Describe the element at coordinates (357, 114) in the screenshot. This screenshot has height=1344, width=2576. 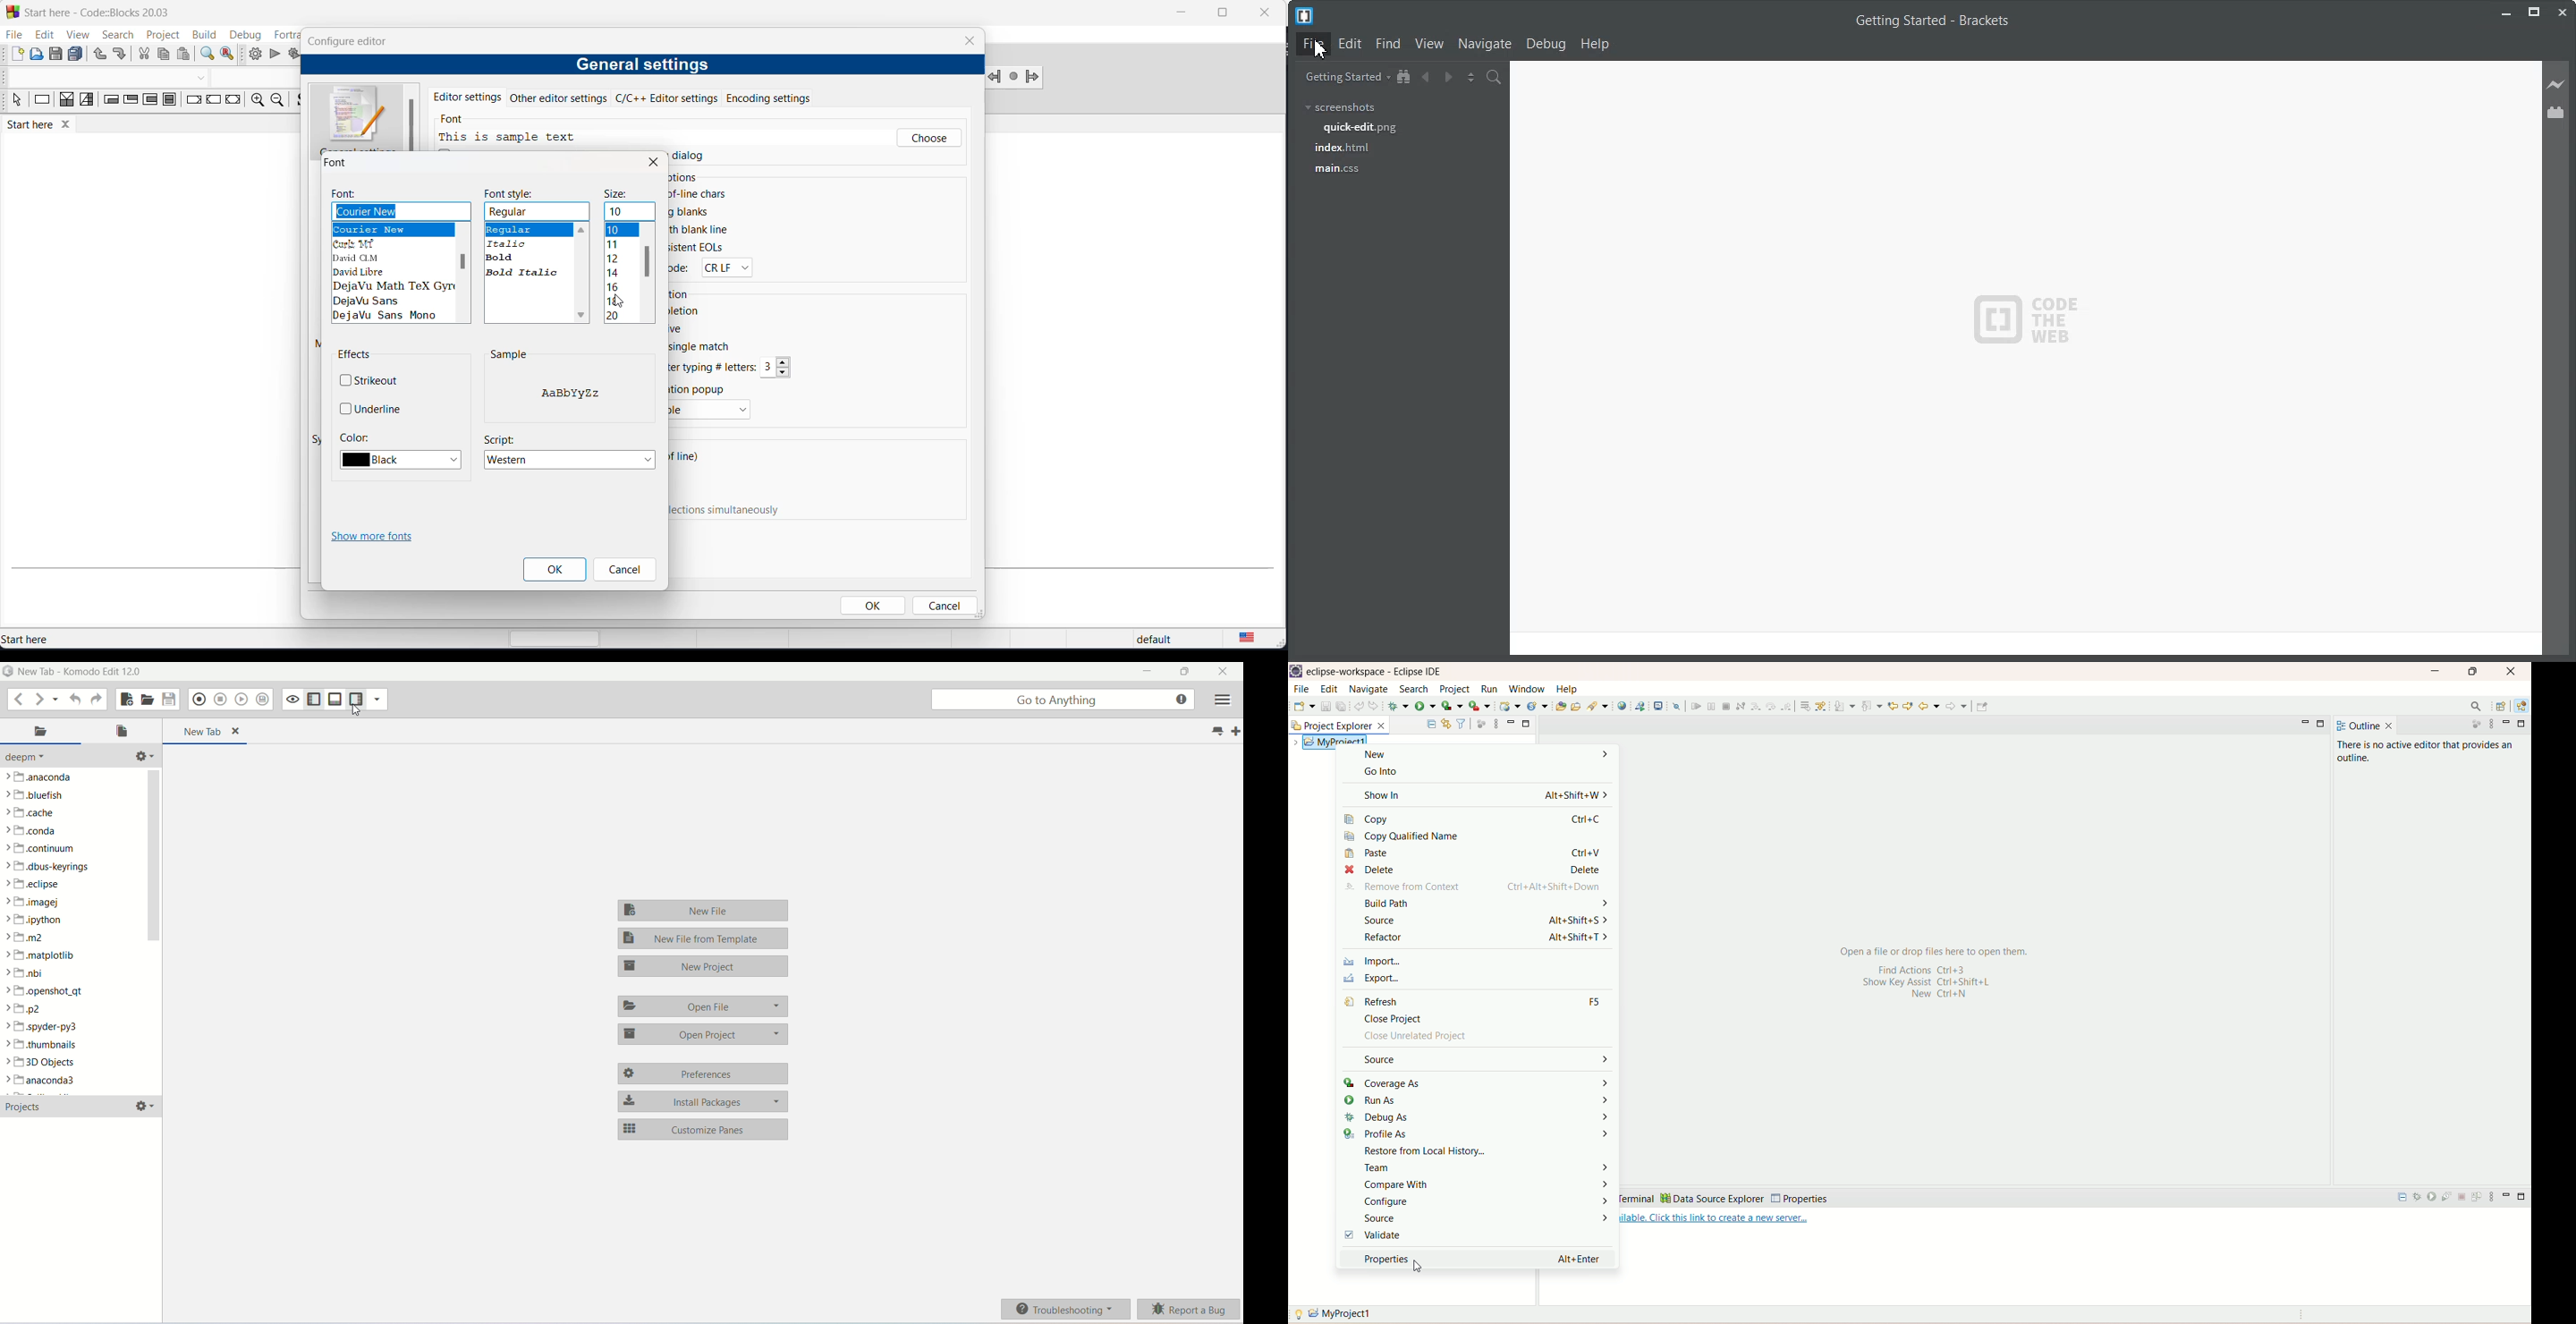
I see `Icon` at that location.